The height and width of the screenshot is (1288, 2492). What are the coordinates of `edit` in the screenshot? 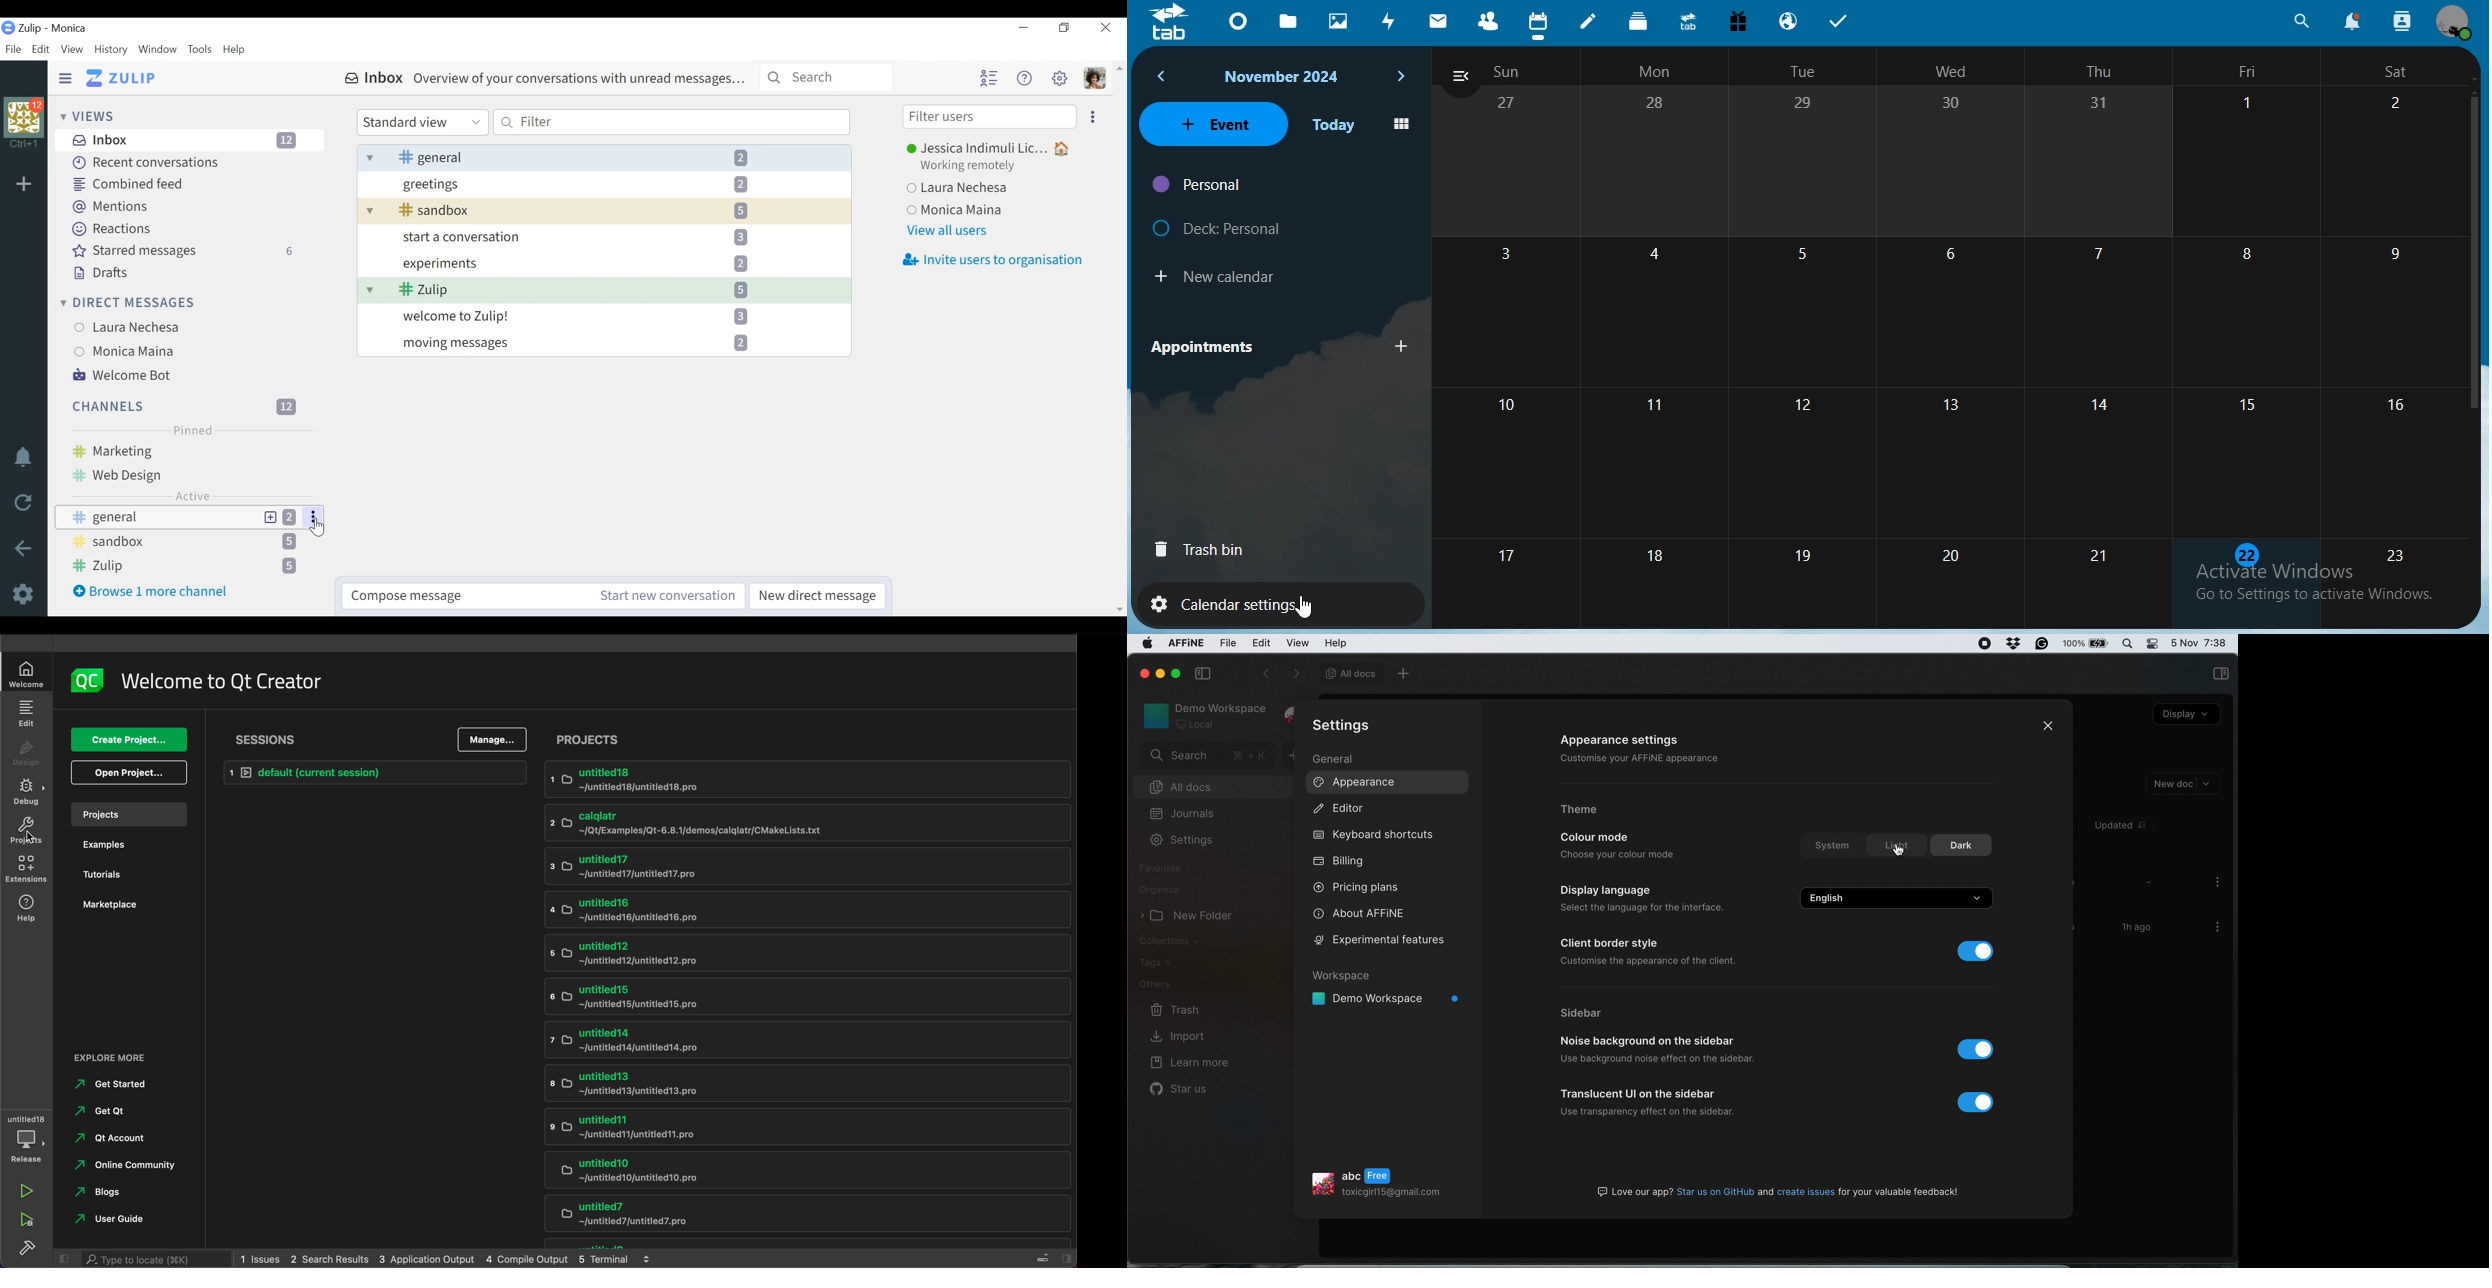 It's located at (1262, 644).